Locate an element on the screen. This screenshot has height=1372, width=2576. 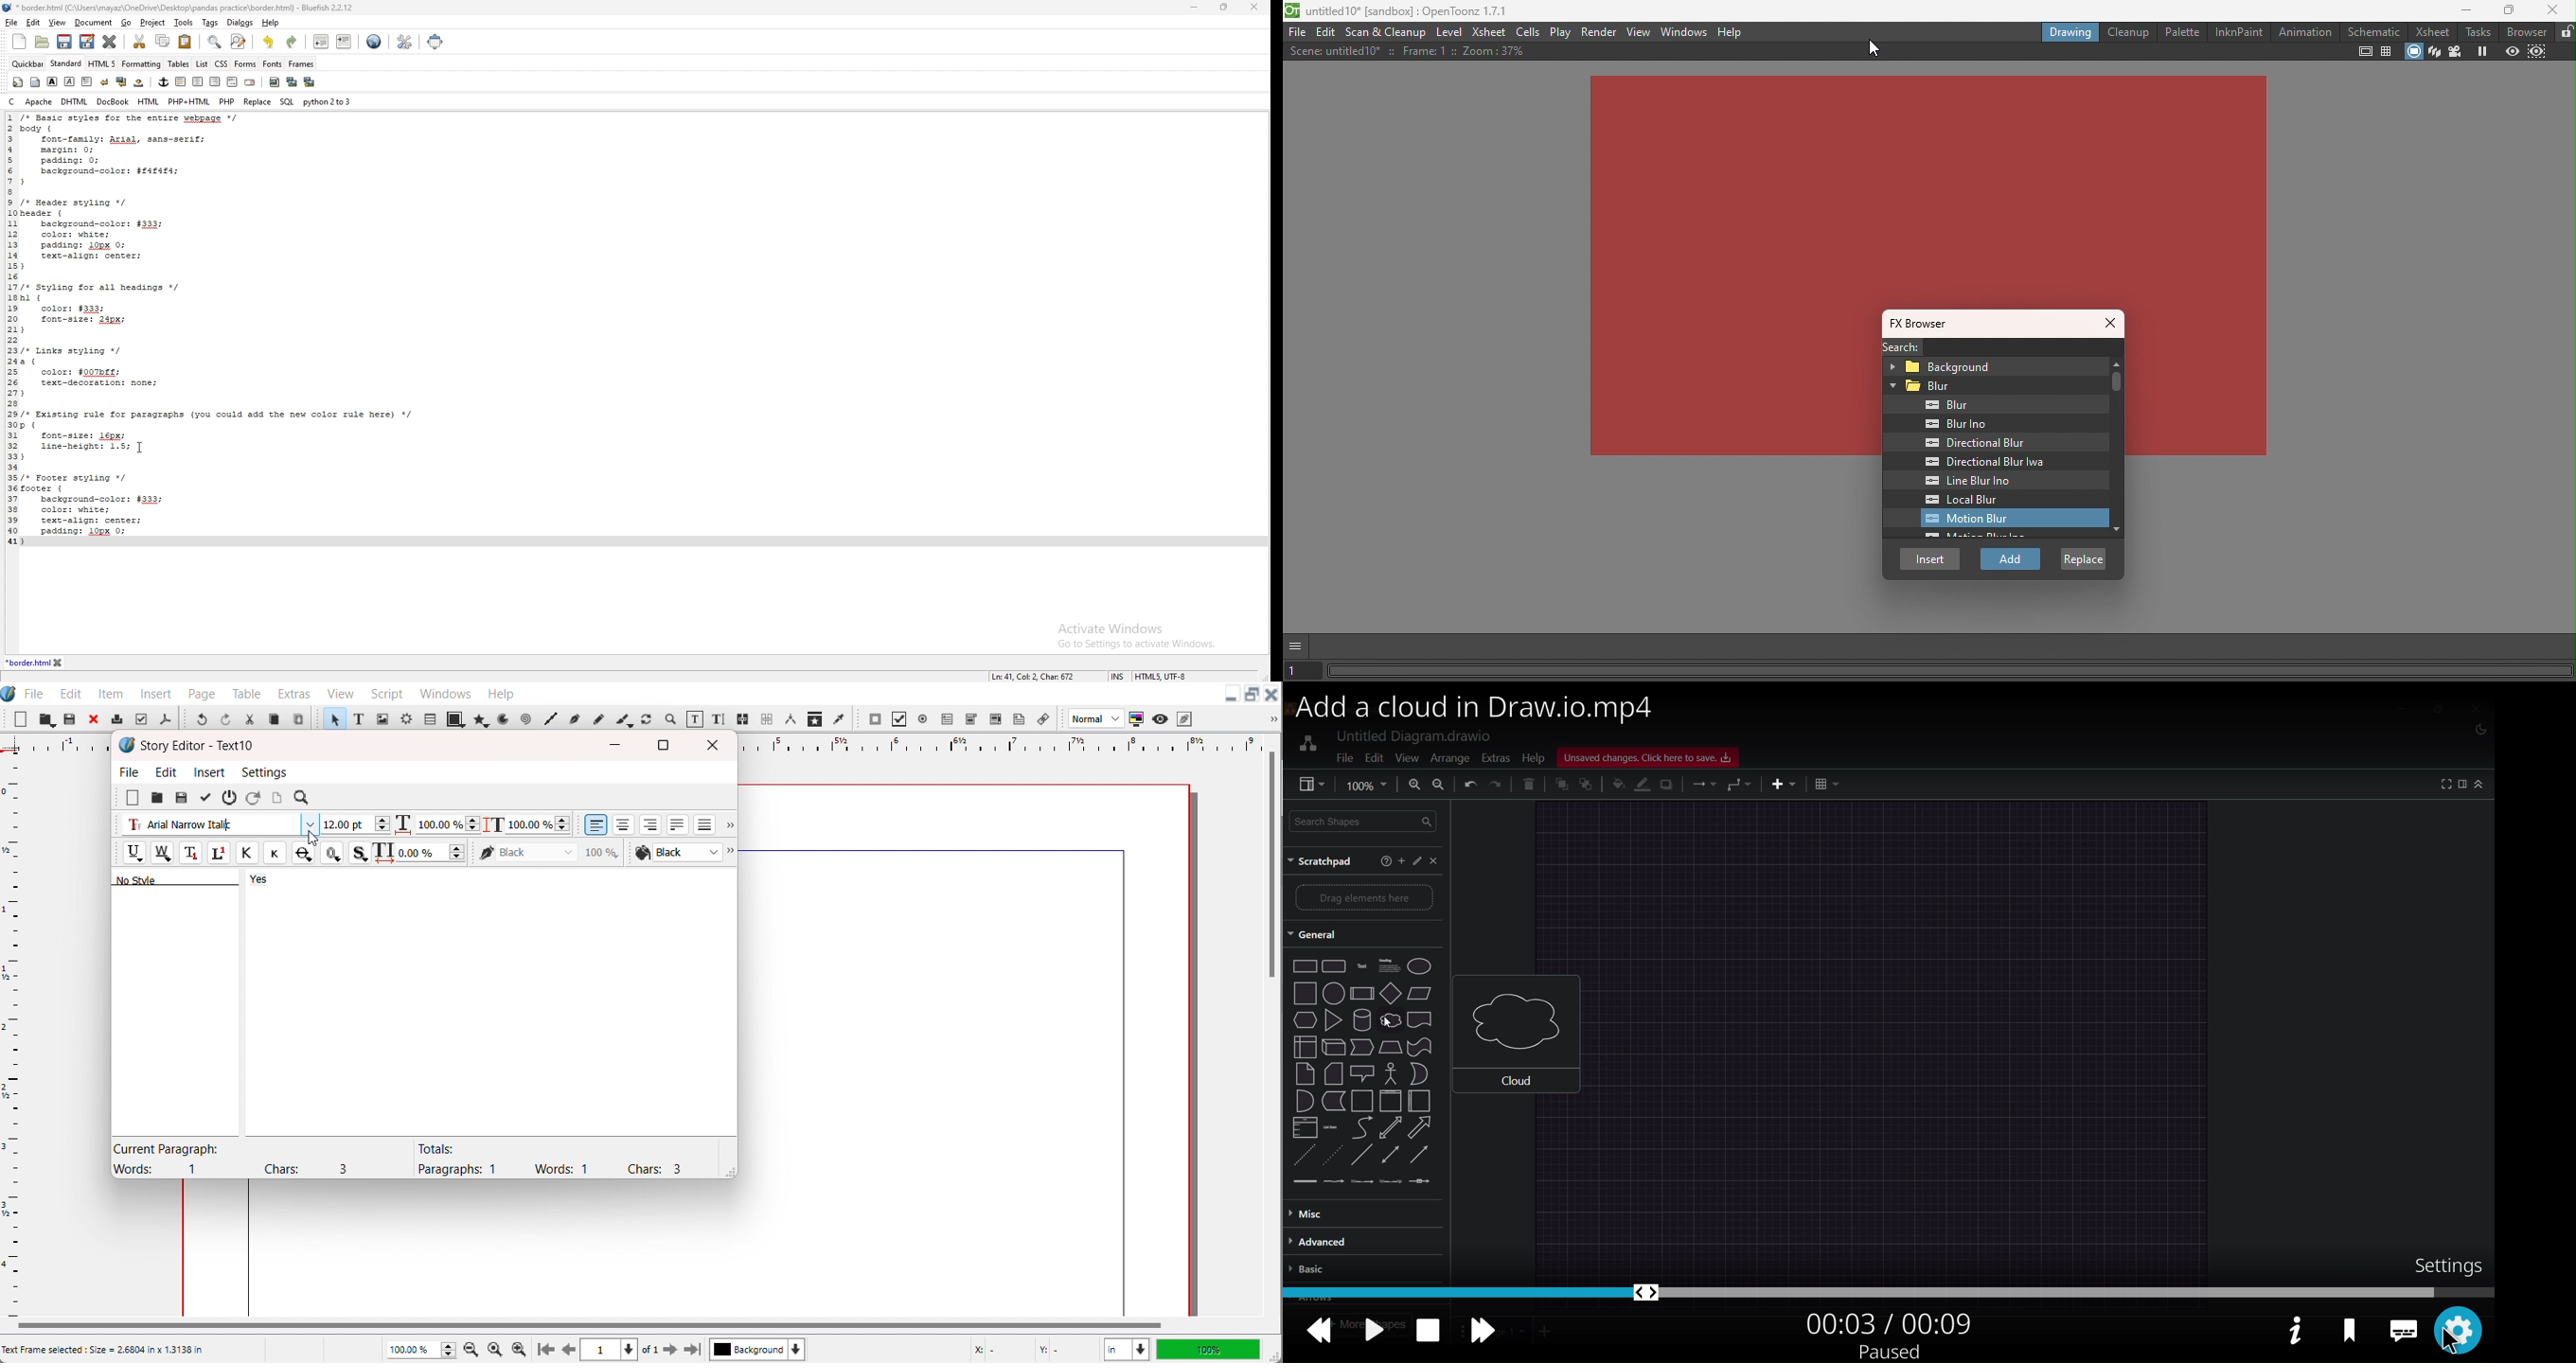
Go to first page is located at coordinates (546, 1349).